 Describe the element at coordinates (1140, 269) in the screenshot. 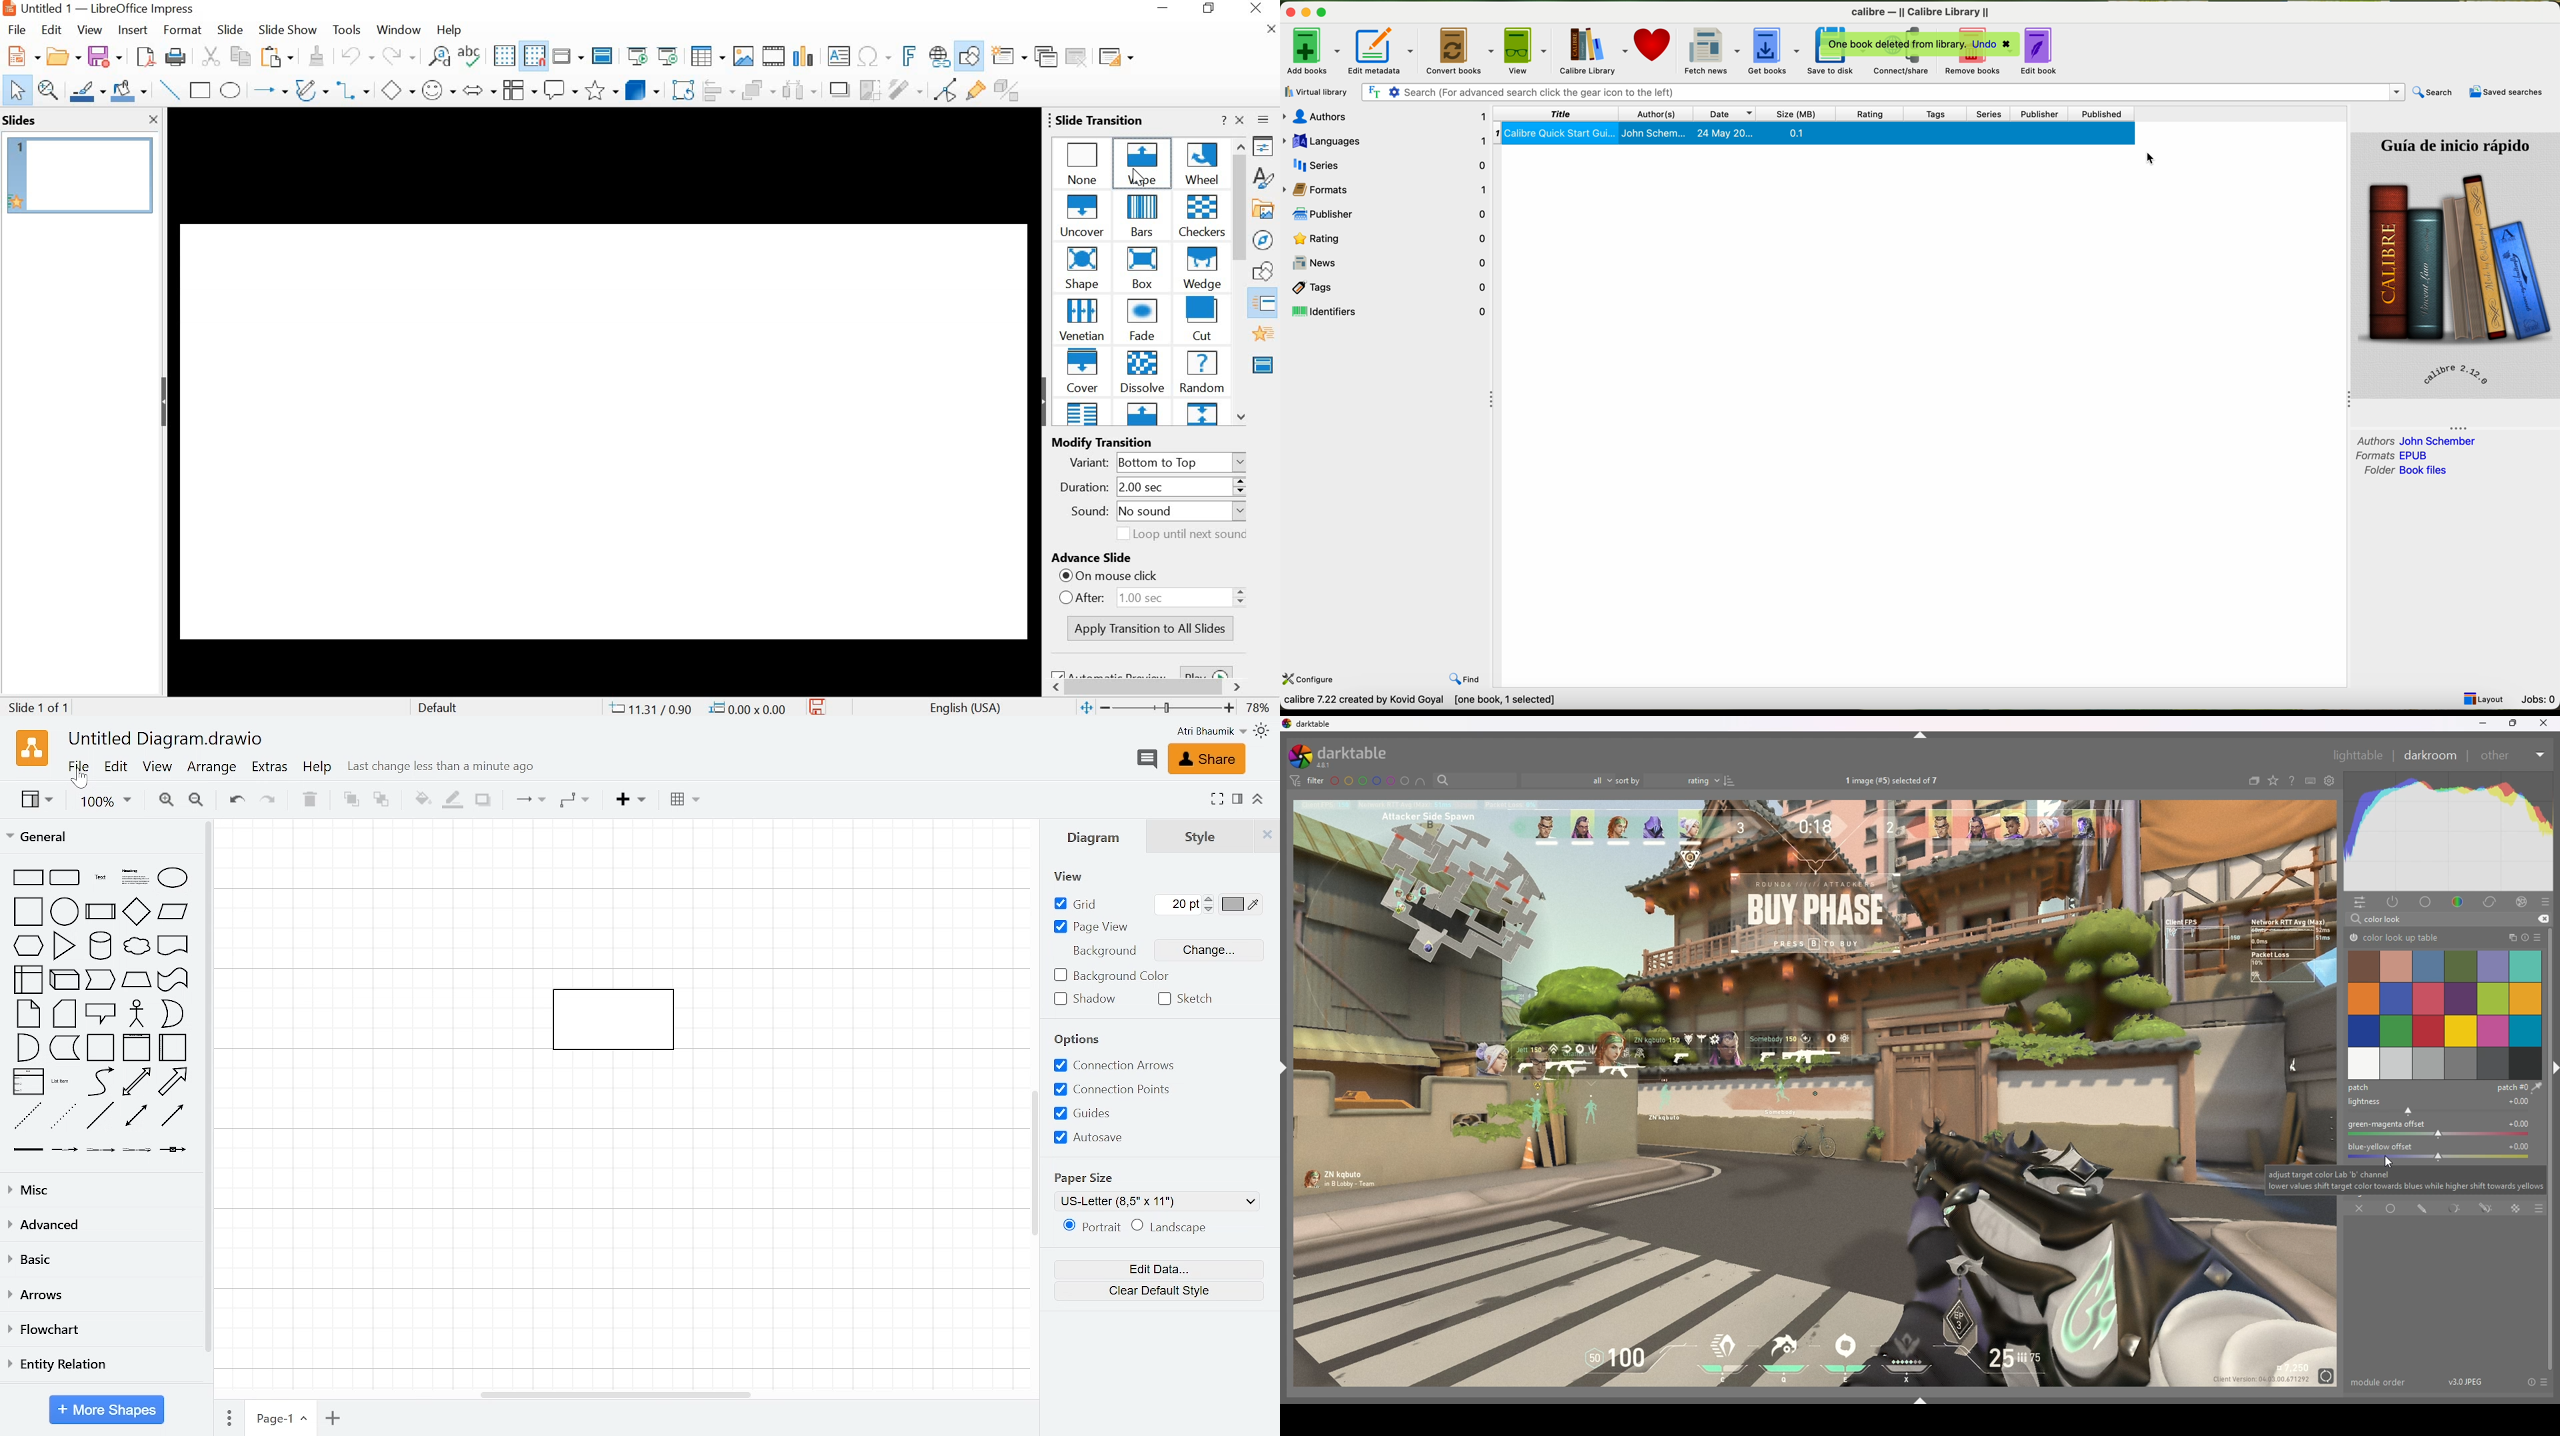

I see `BOX` at that location.